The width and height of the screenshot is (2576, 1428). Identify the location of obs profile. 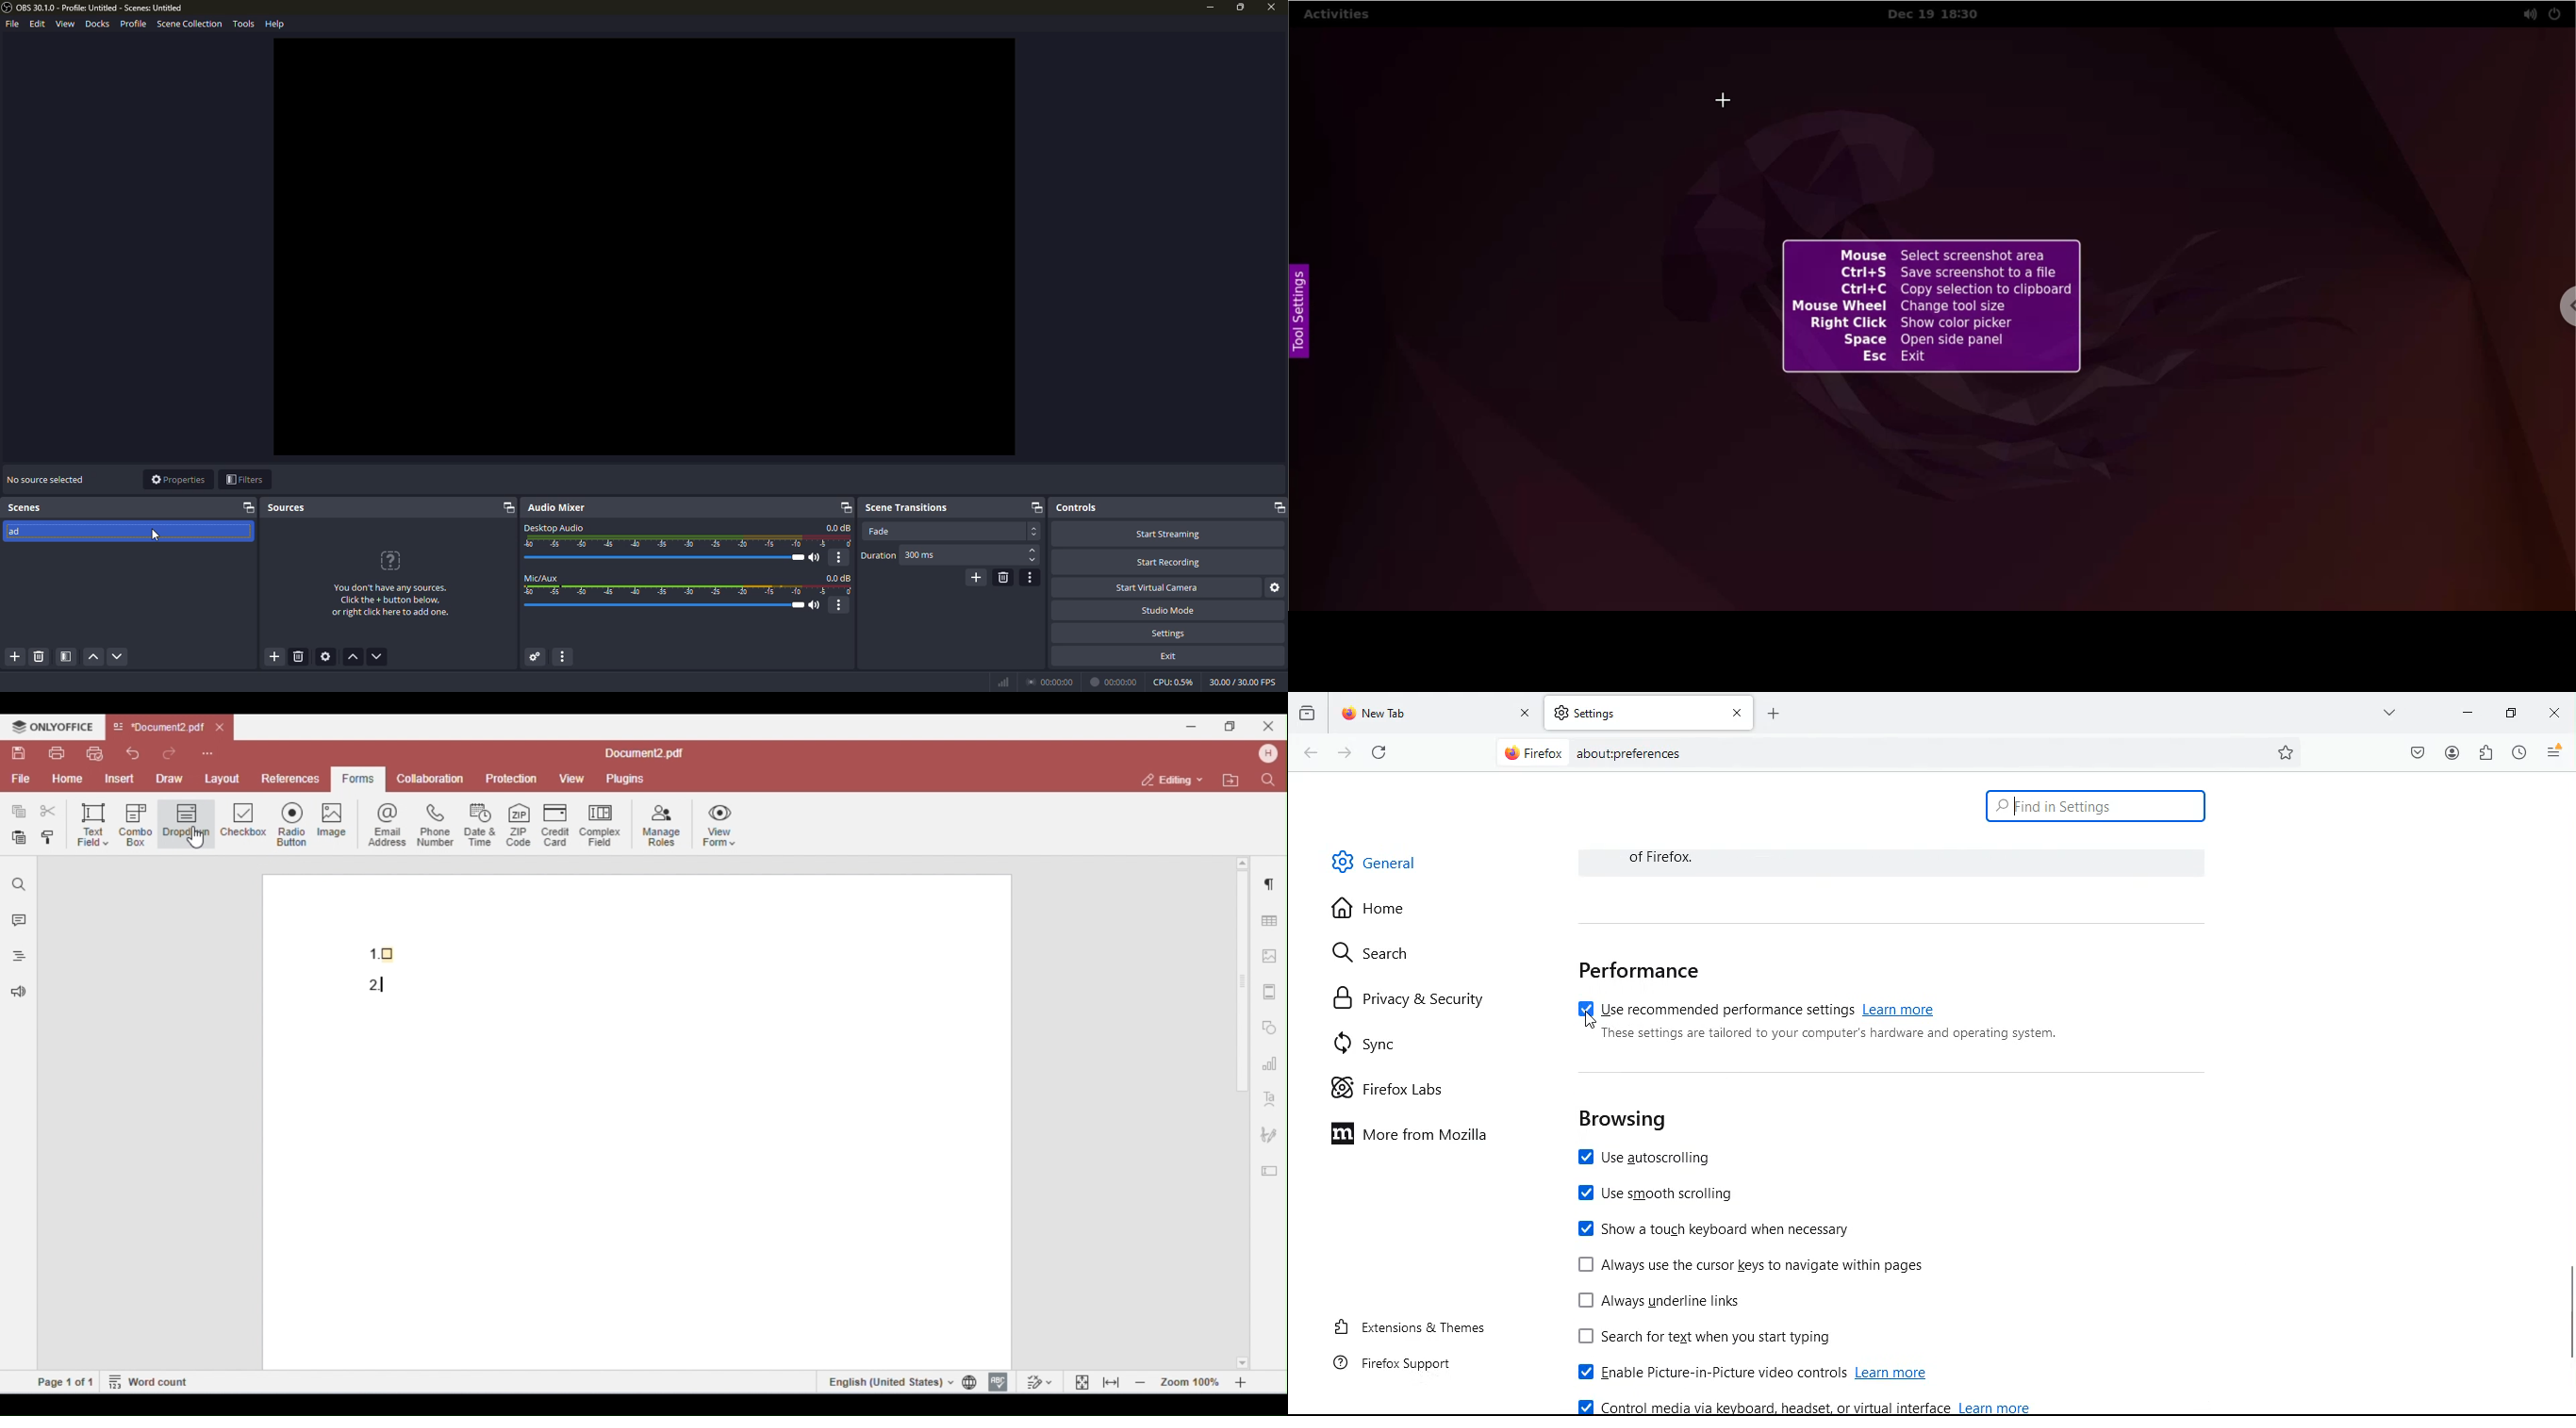
(95, 8).